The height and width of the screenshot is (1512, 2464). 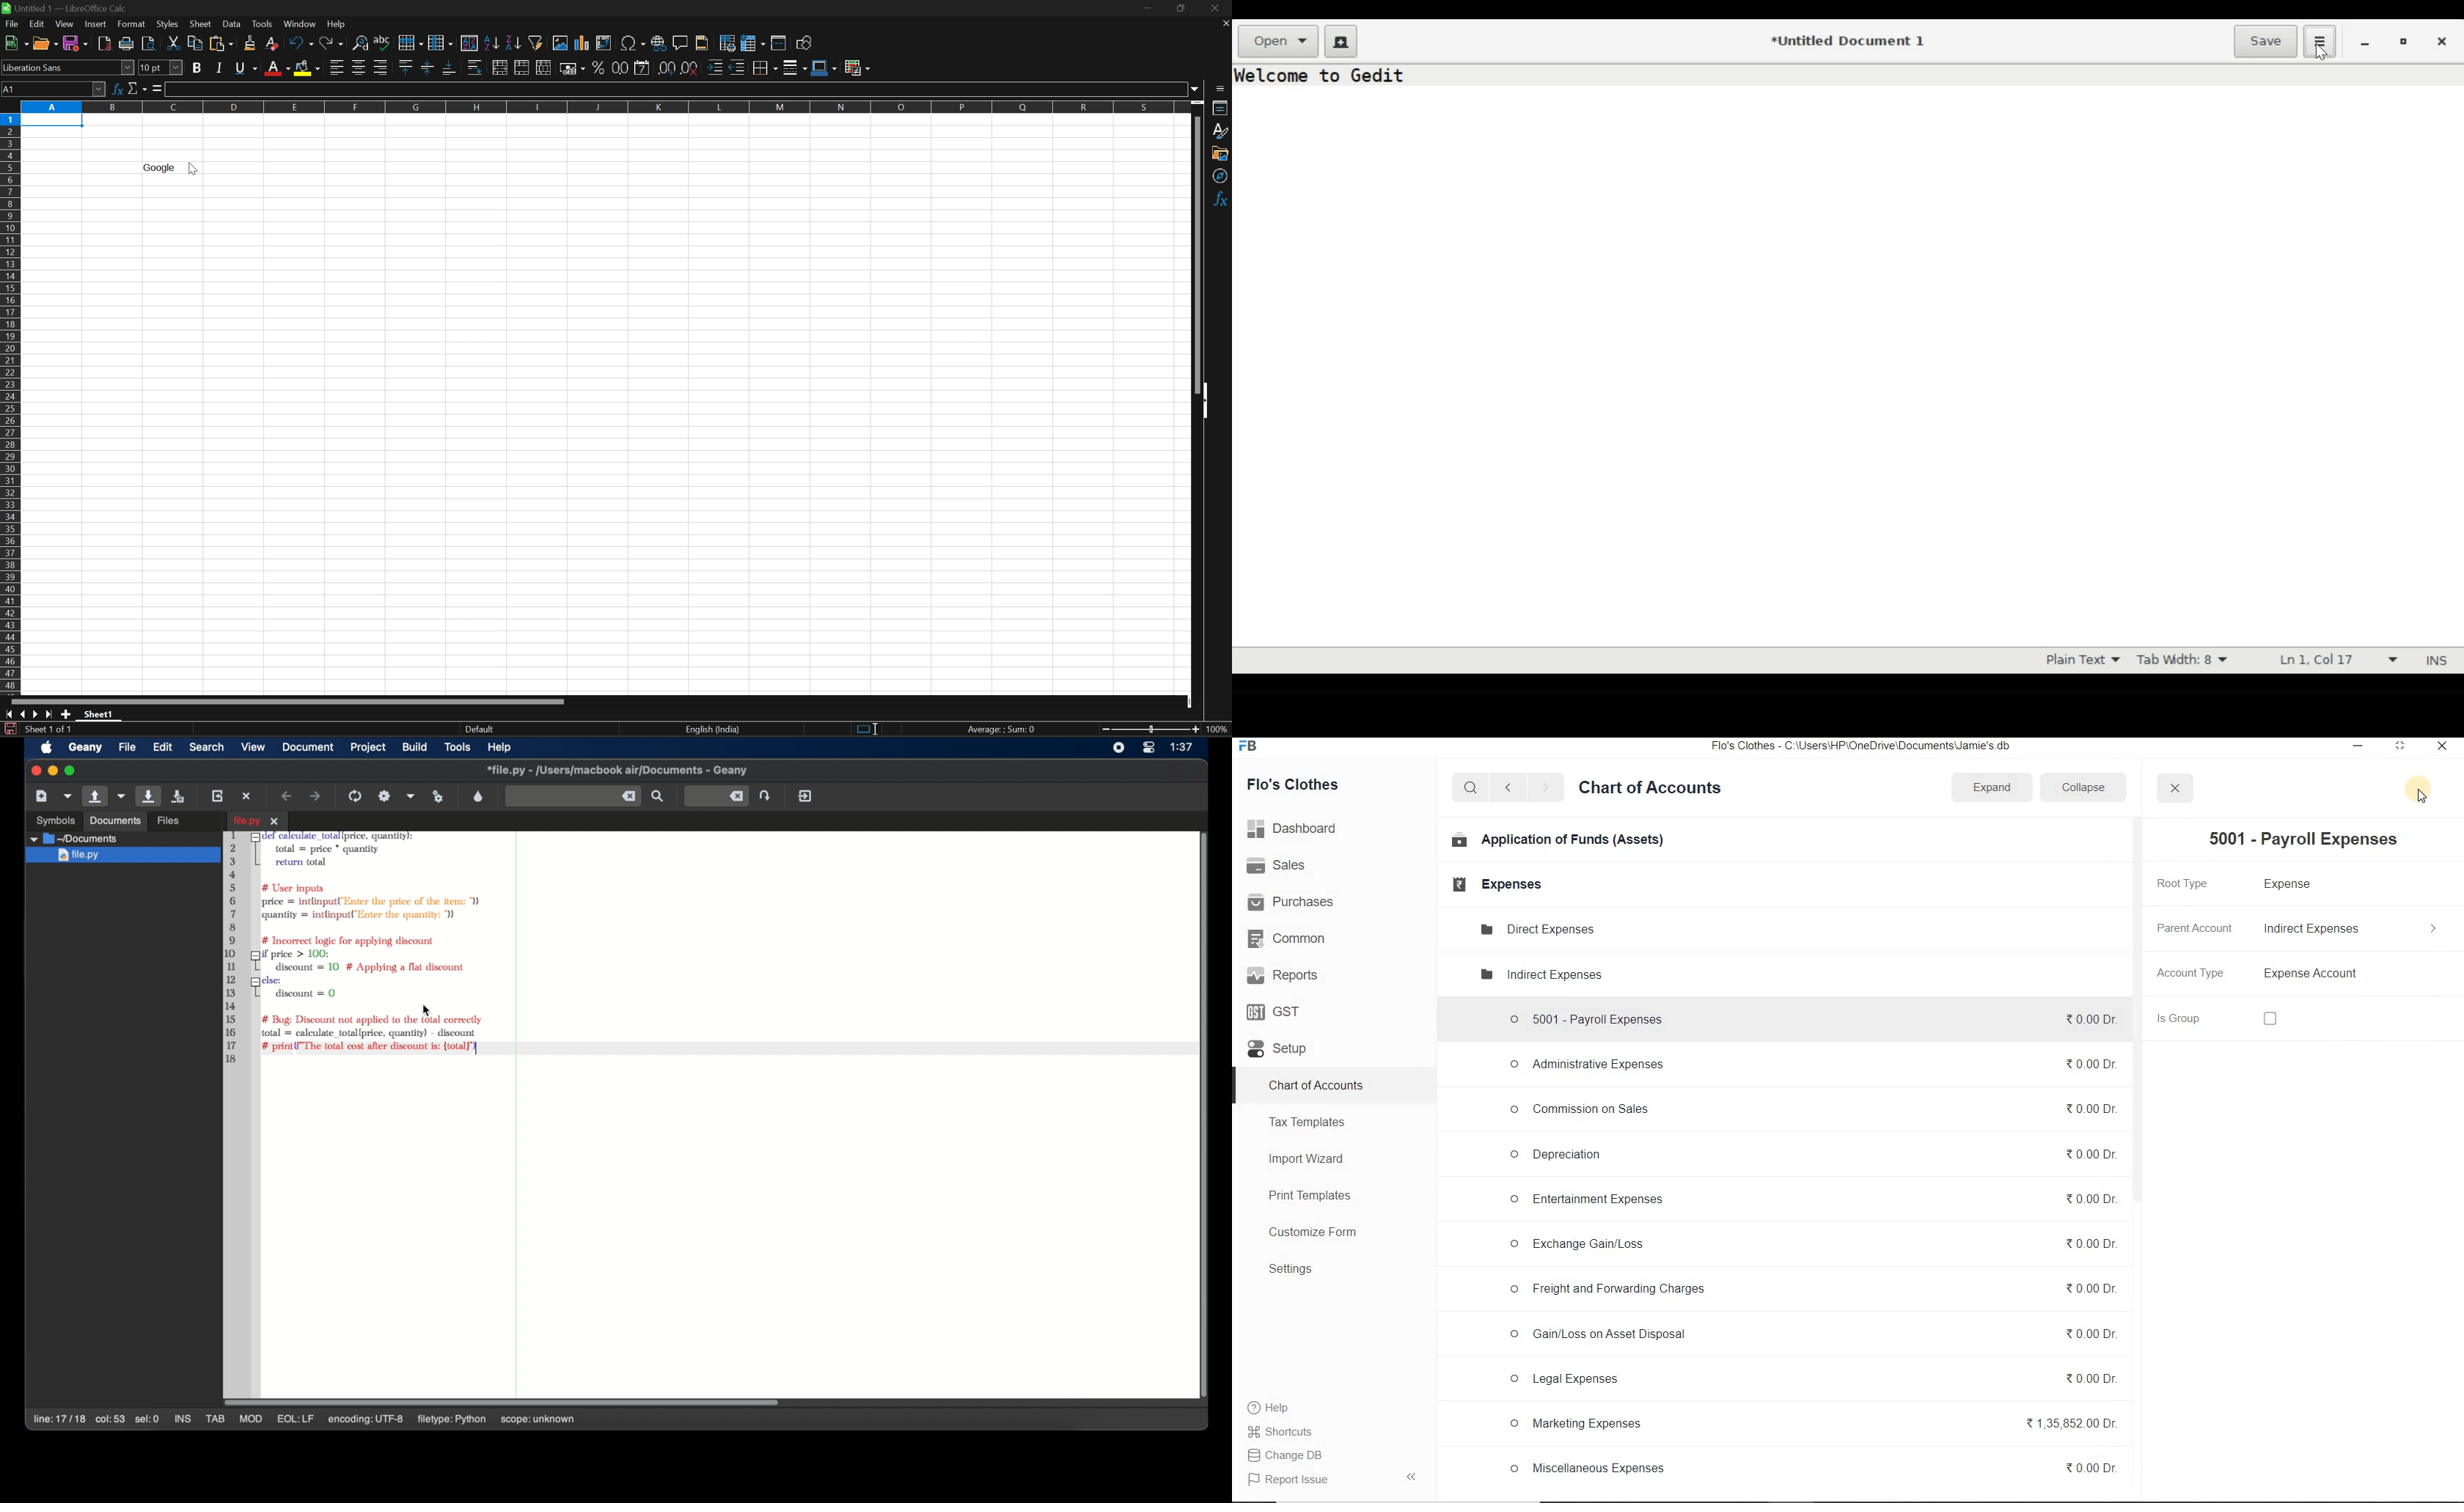 What do you see at coordinates (478, 729) in the screenshot?
I see `Default` at bounding box center [478, 729].